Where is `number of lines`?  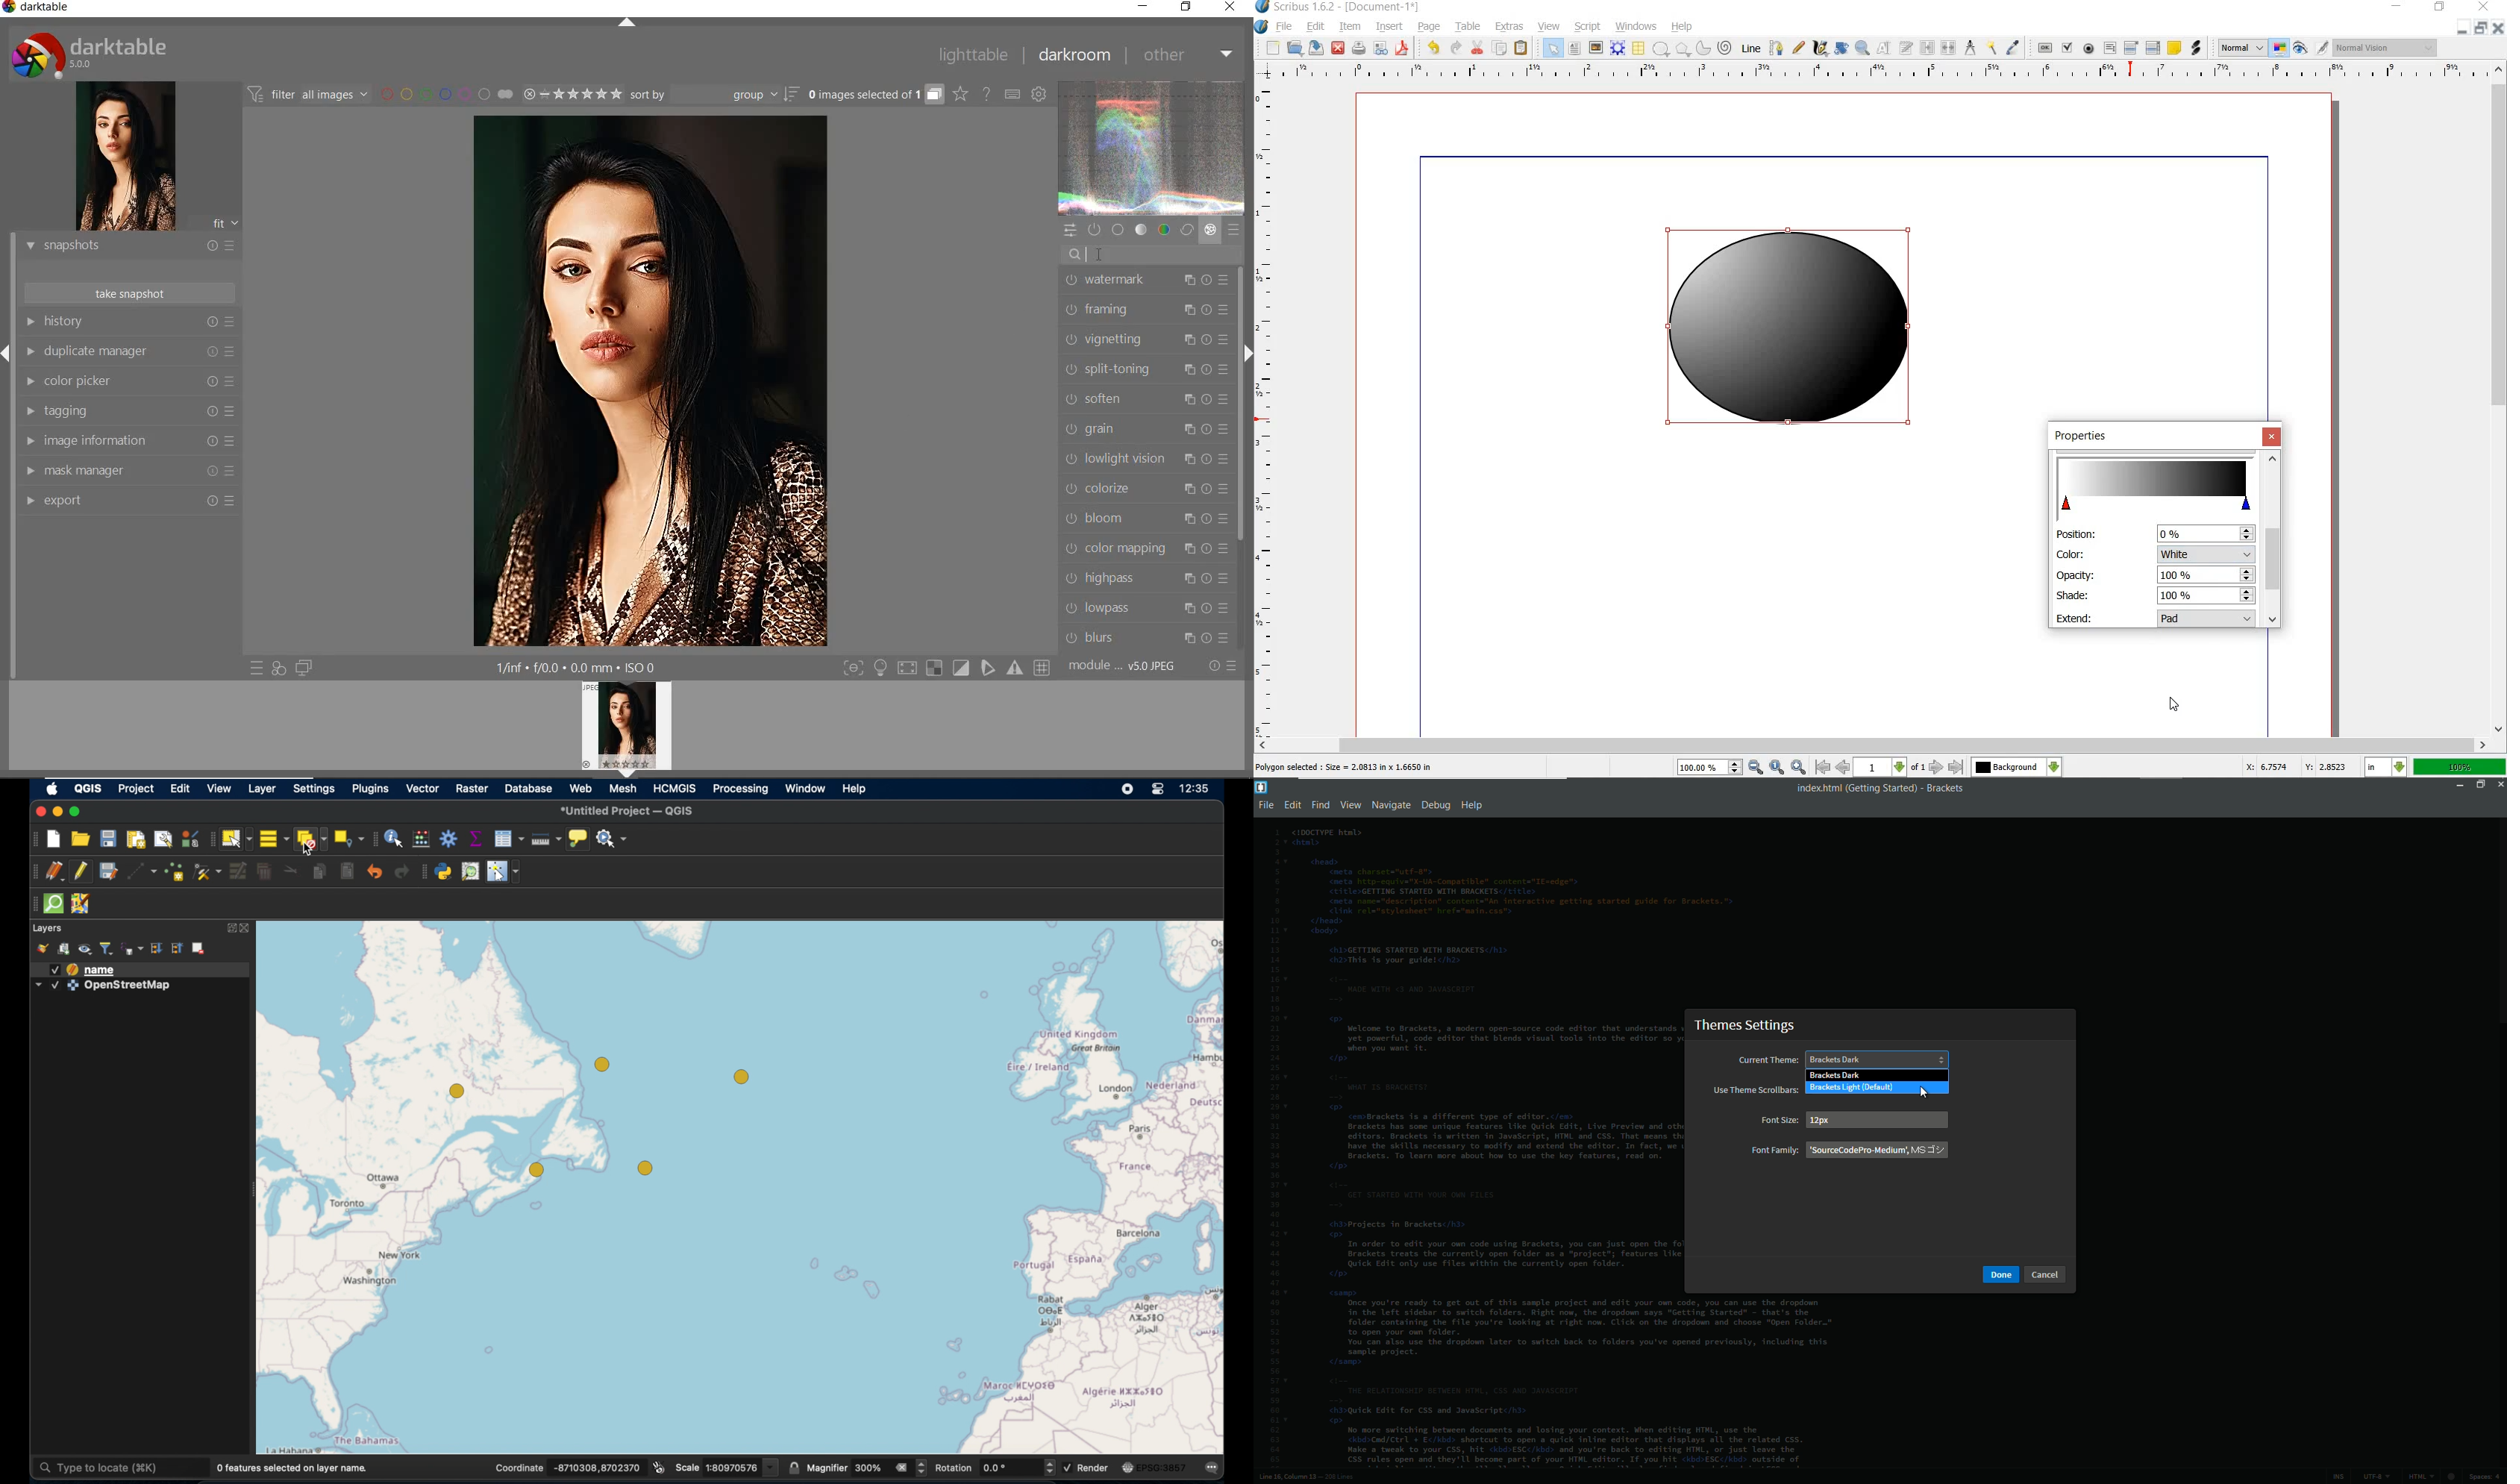
number of lines is located at coordinates (1341, 1478).